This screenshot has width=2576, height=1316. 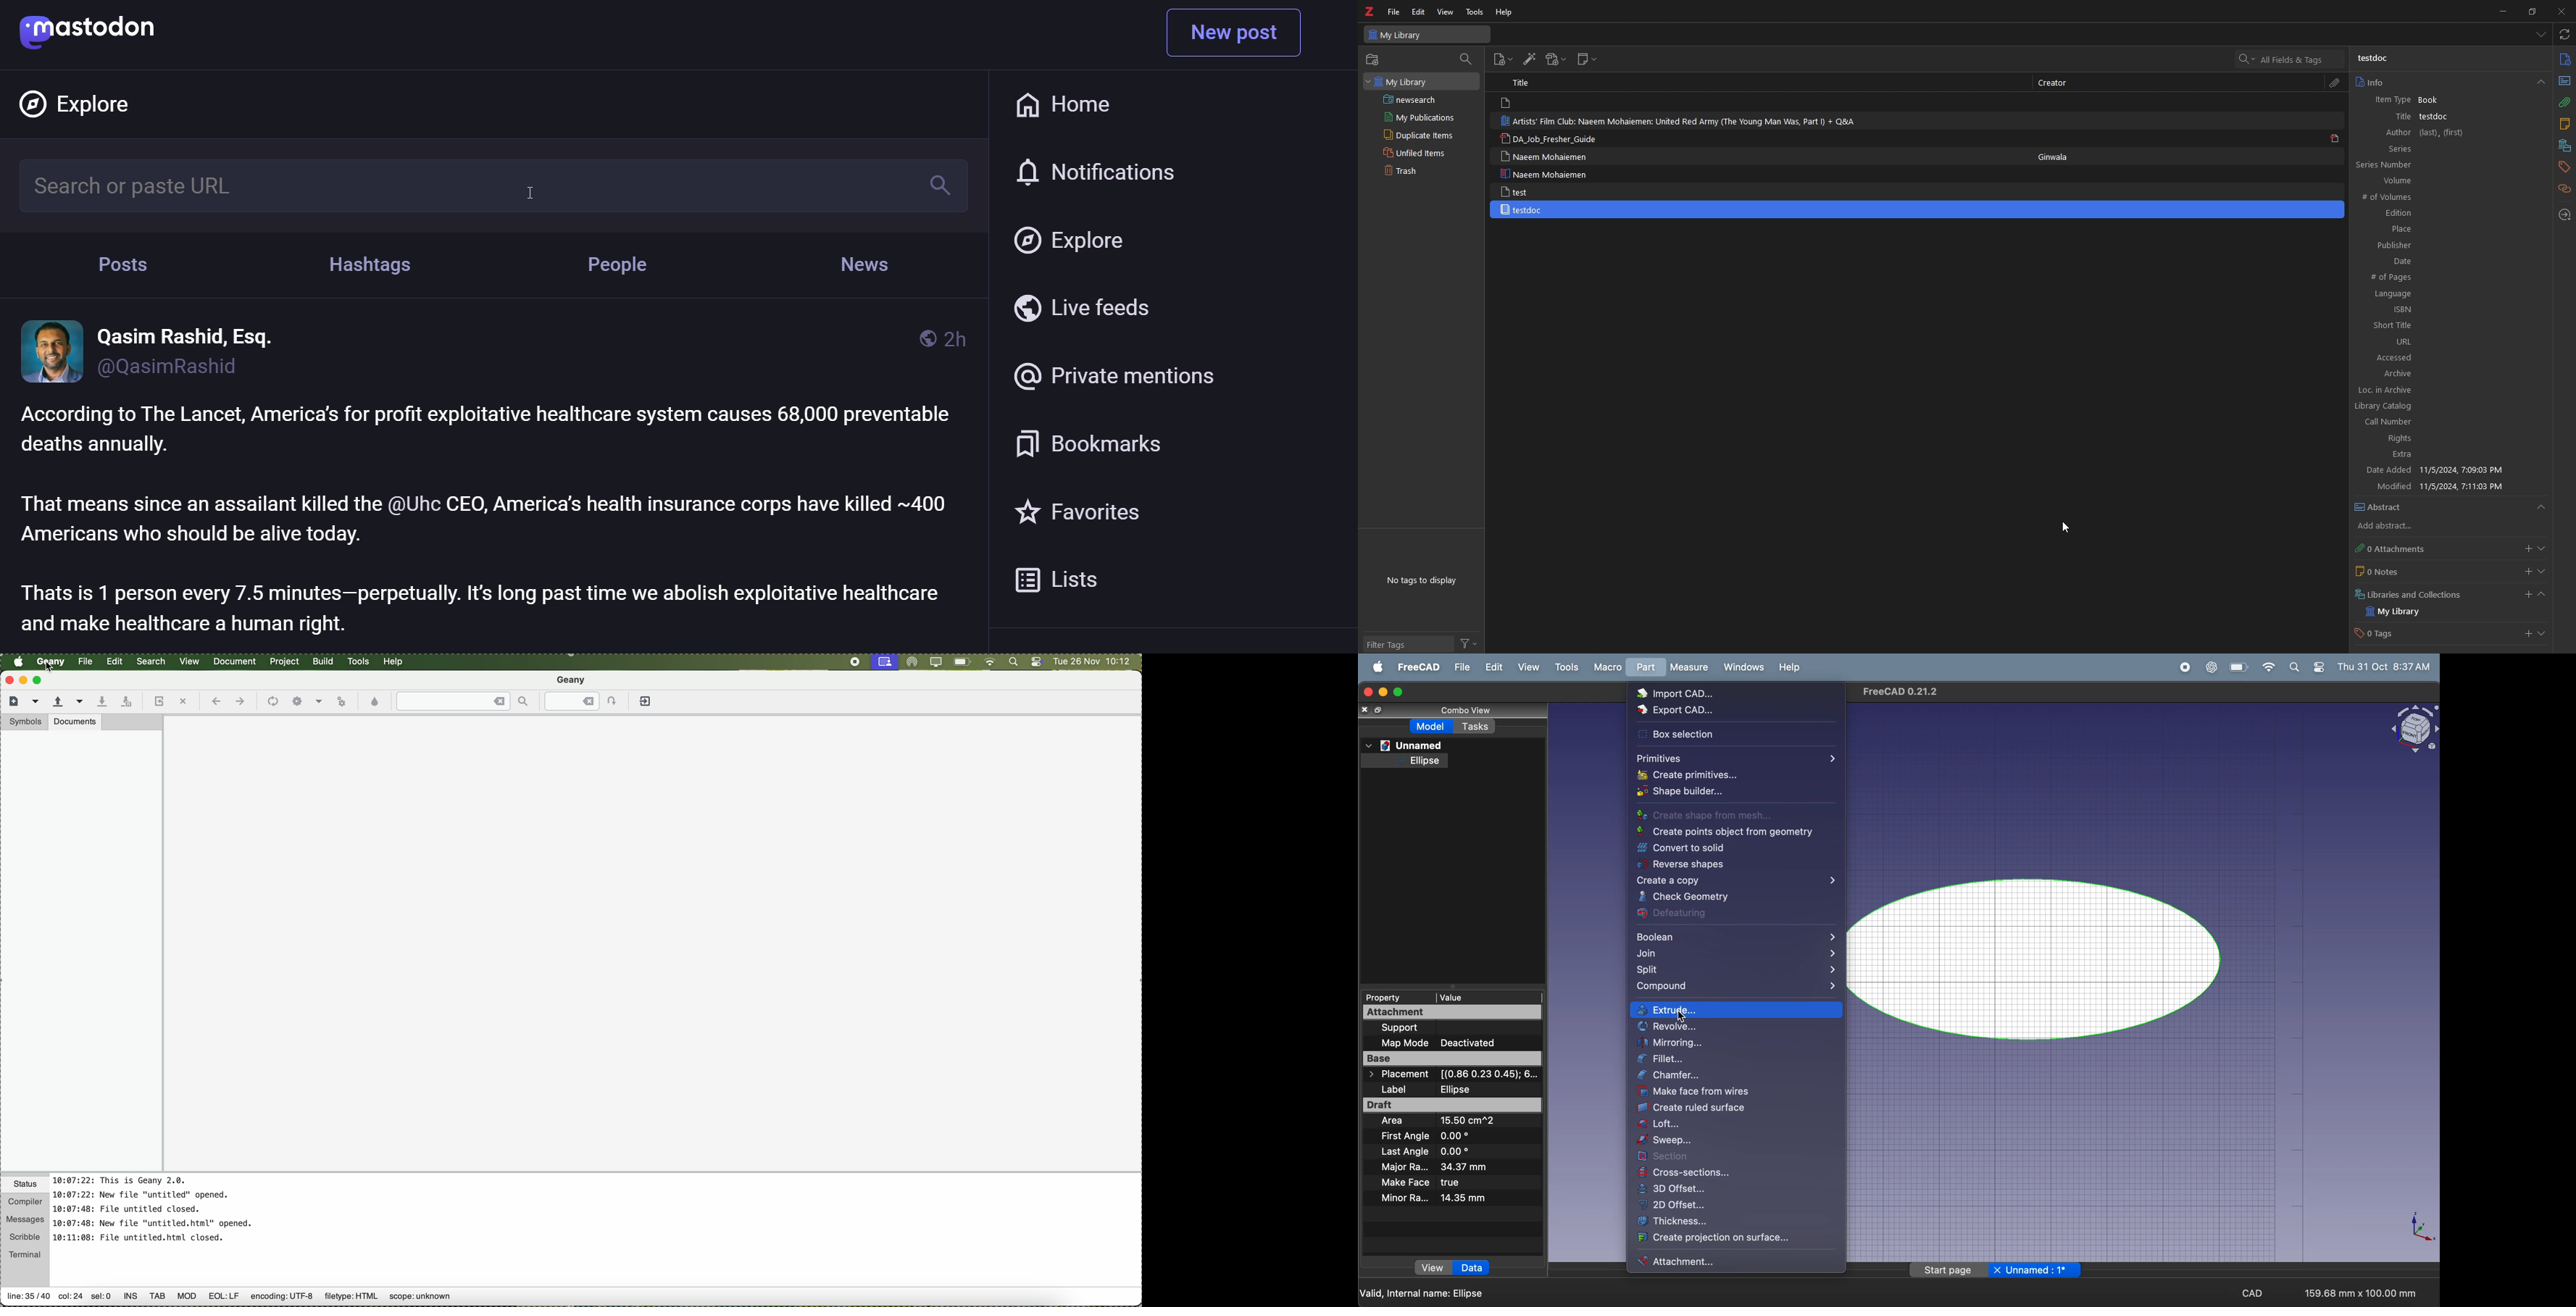 I want to click on Languages, so click(x=2445, y=294).